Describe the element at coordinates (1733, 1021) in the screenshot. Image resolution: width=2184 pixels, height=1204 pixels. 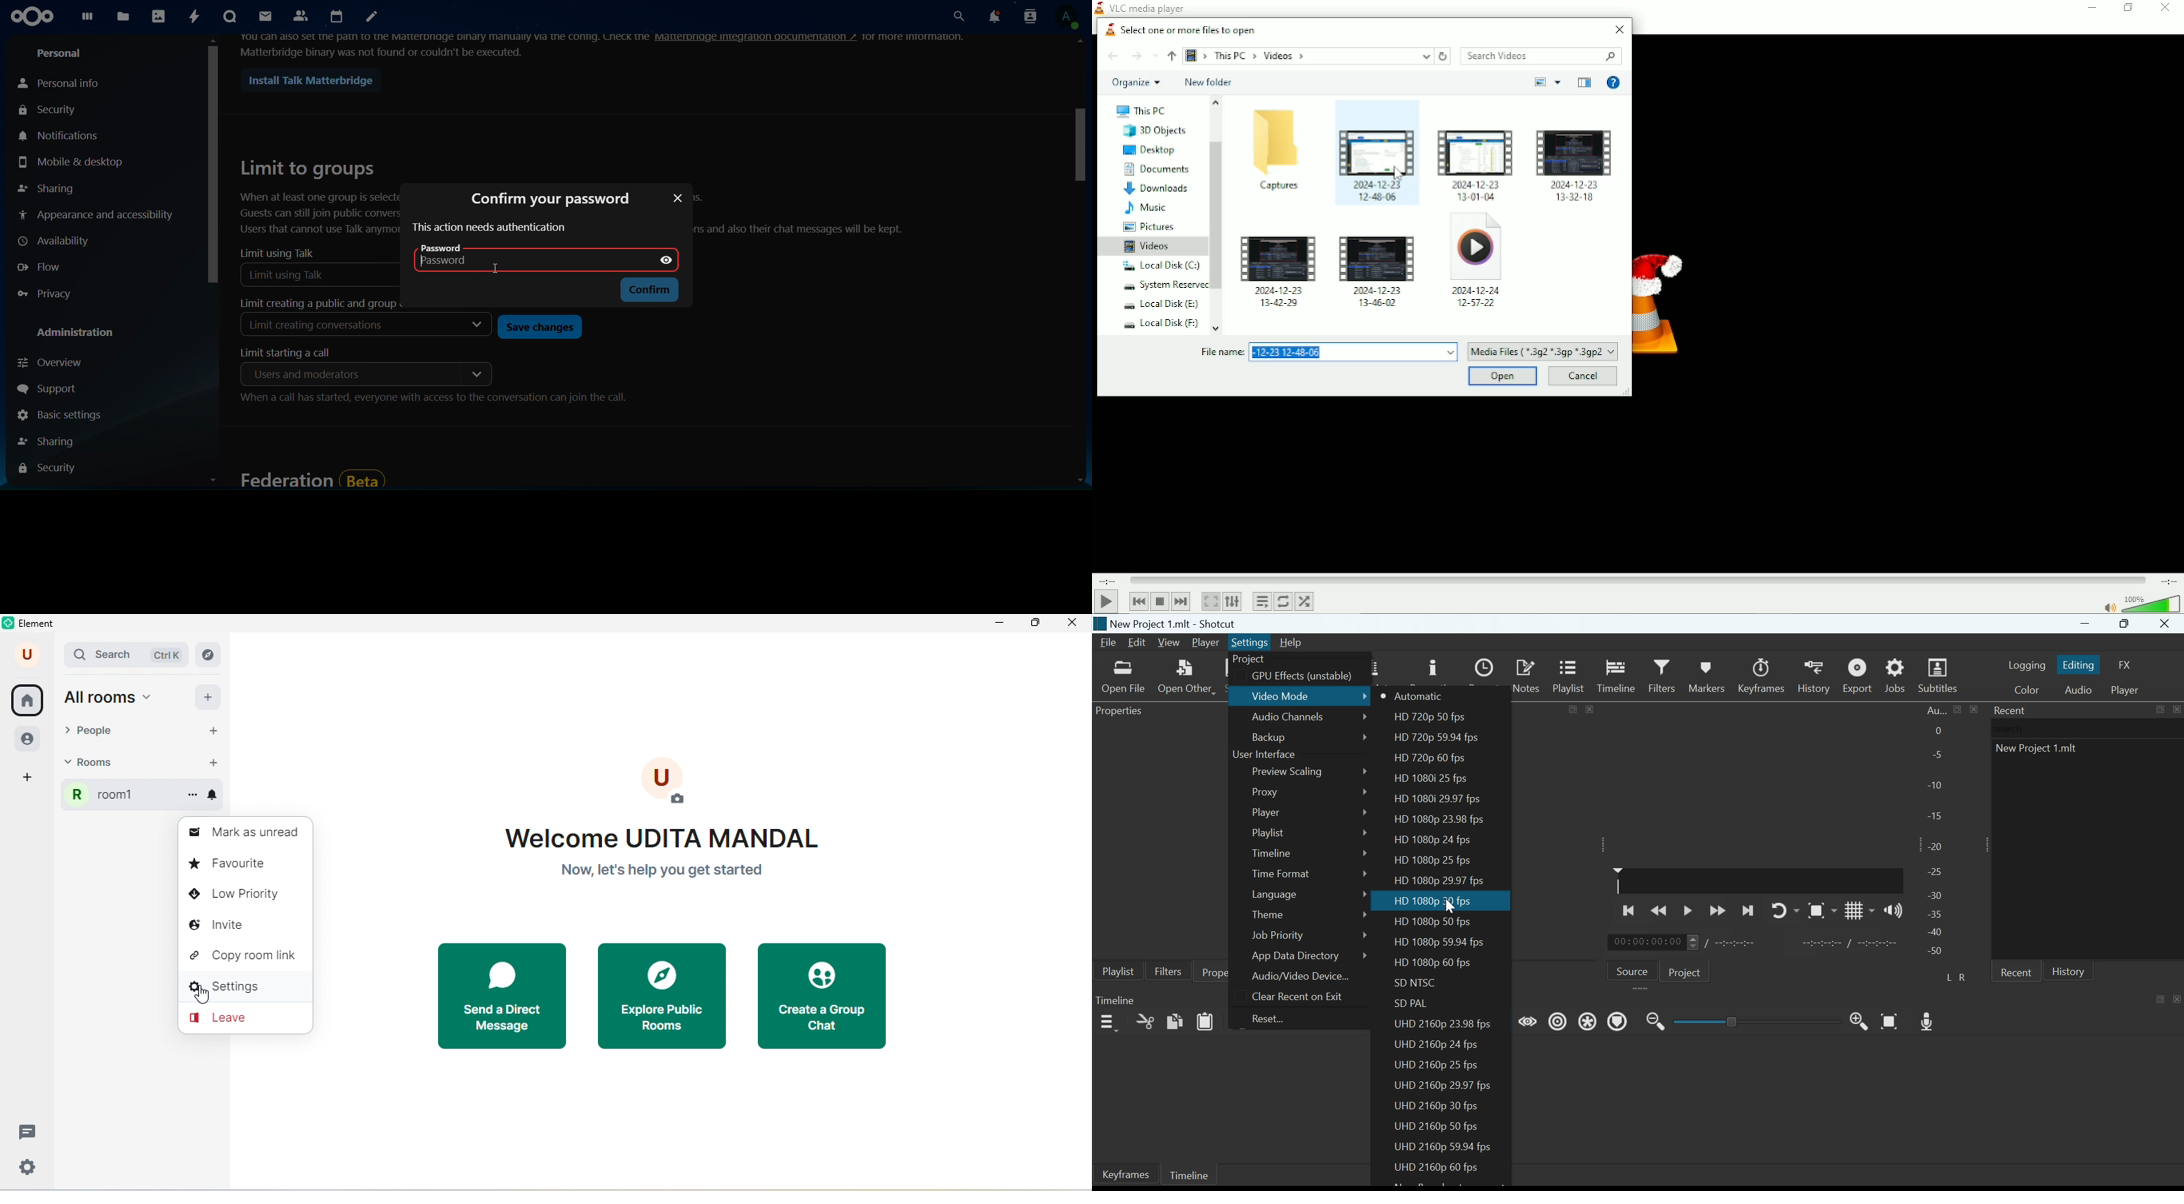
I see `Toggle` at that location.